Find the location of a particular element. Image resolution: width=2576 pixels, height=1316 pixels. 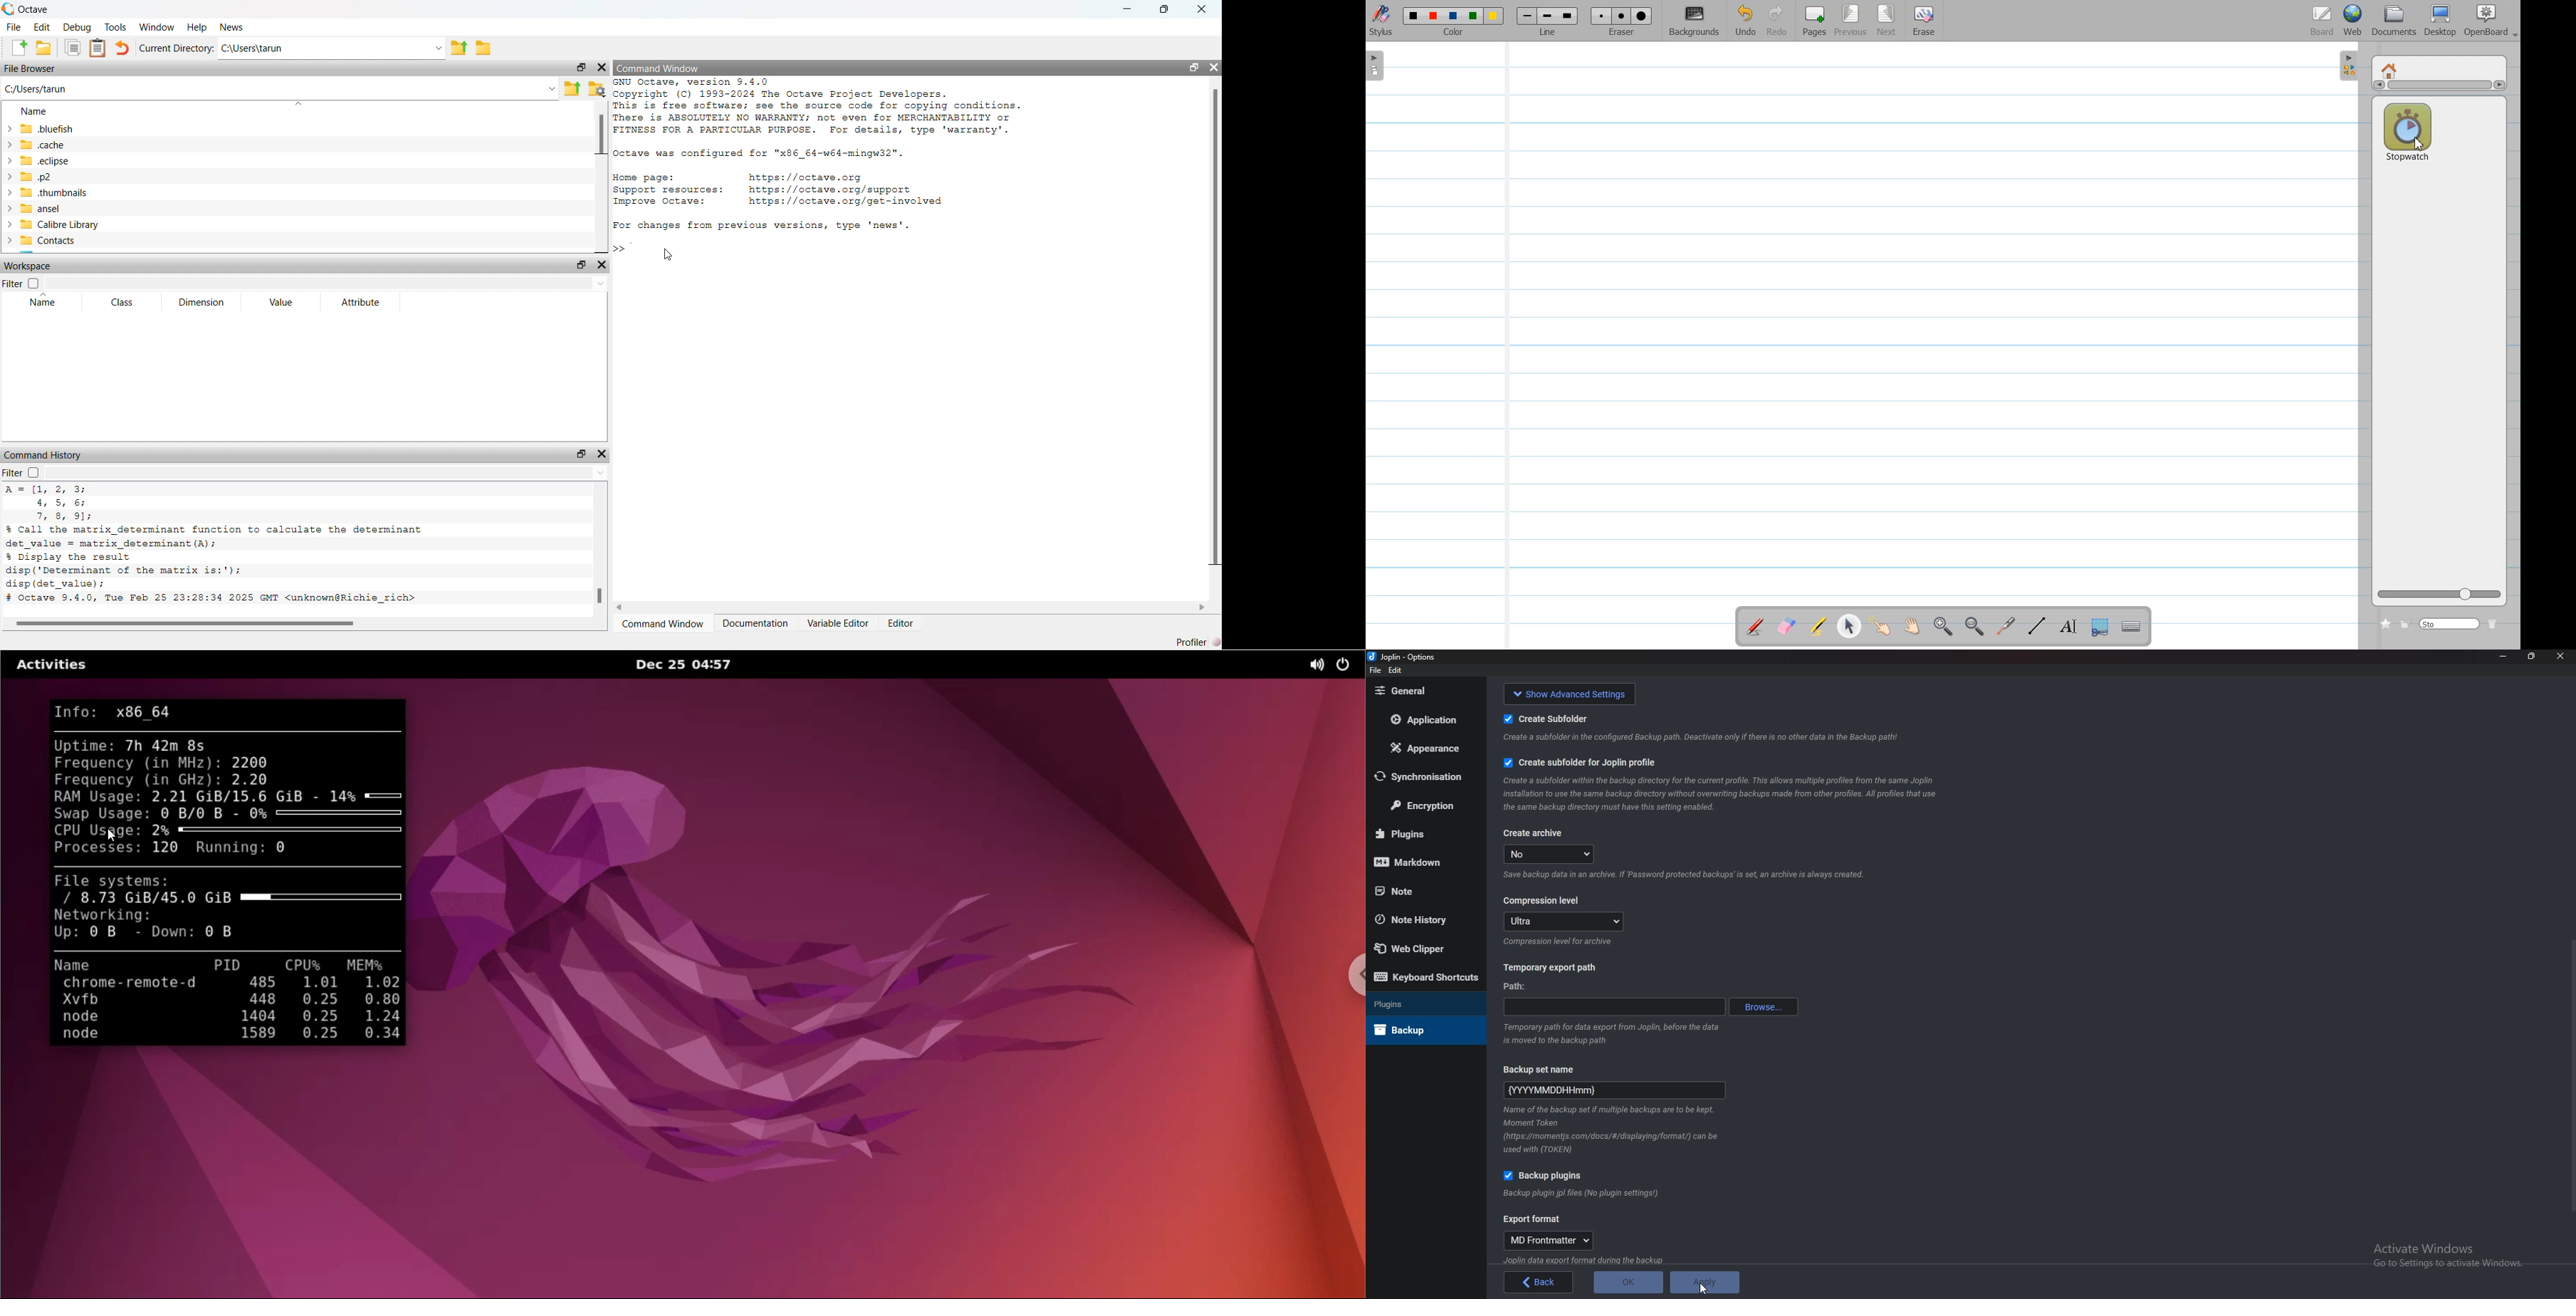

new script is located at coordinates (20, 48).